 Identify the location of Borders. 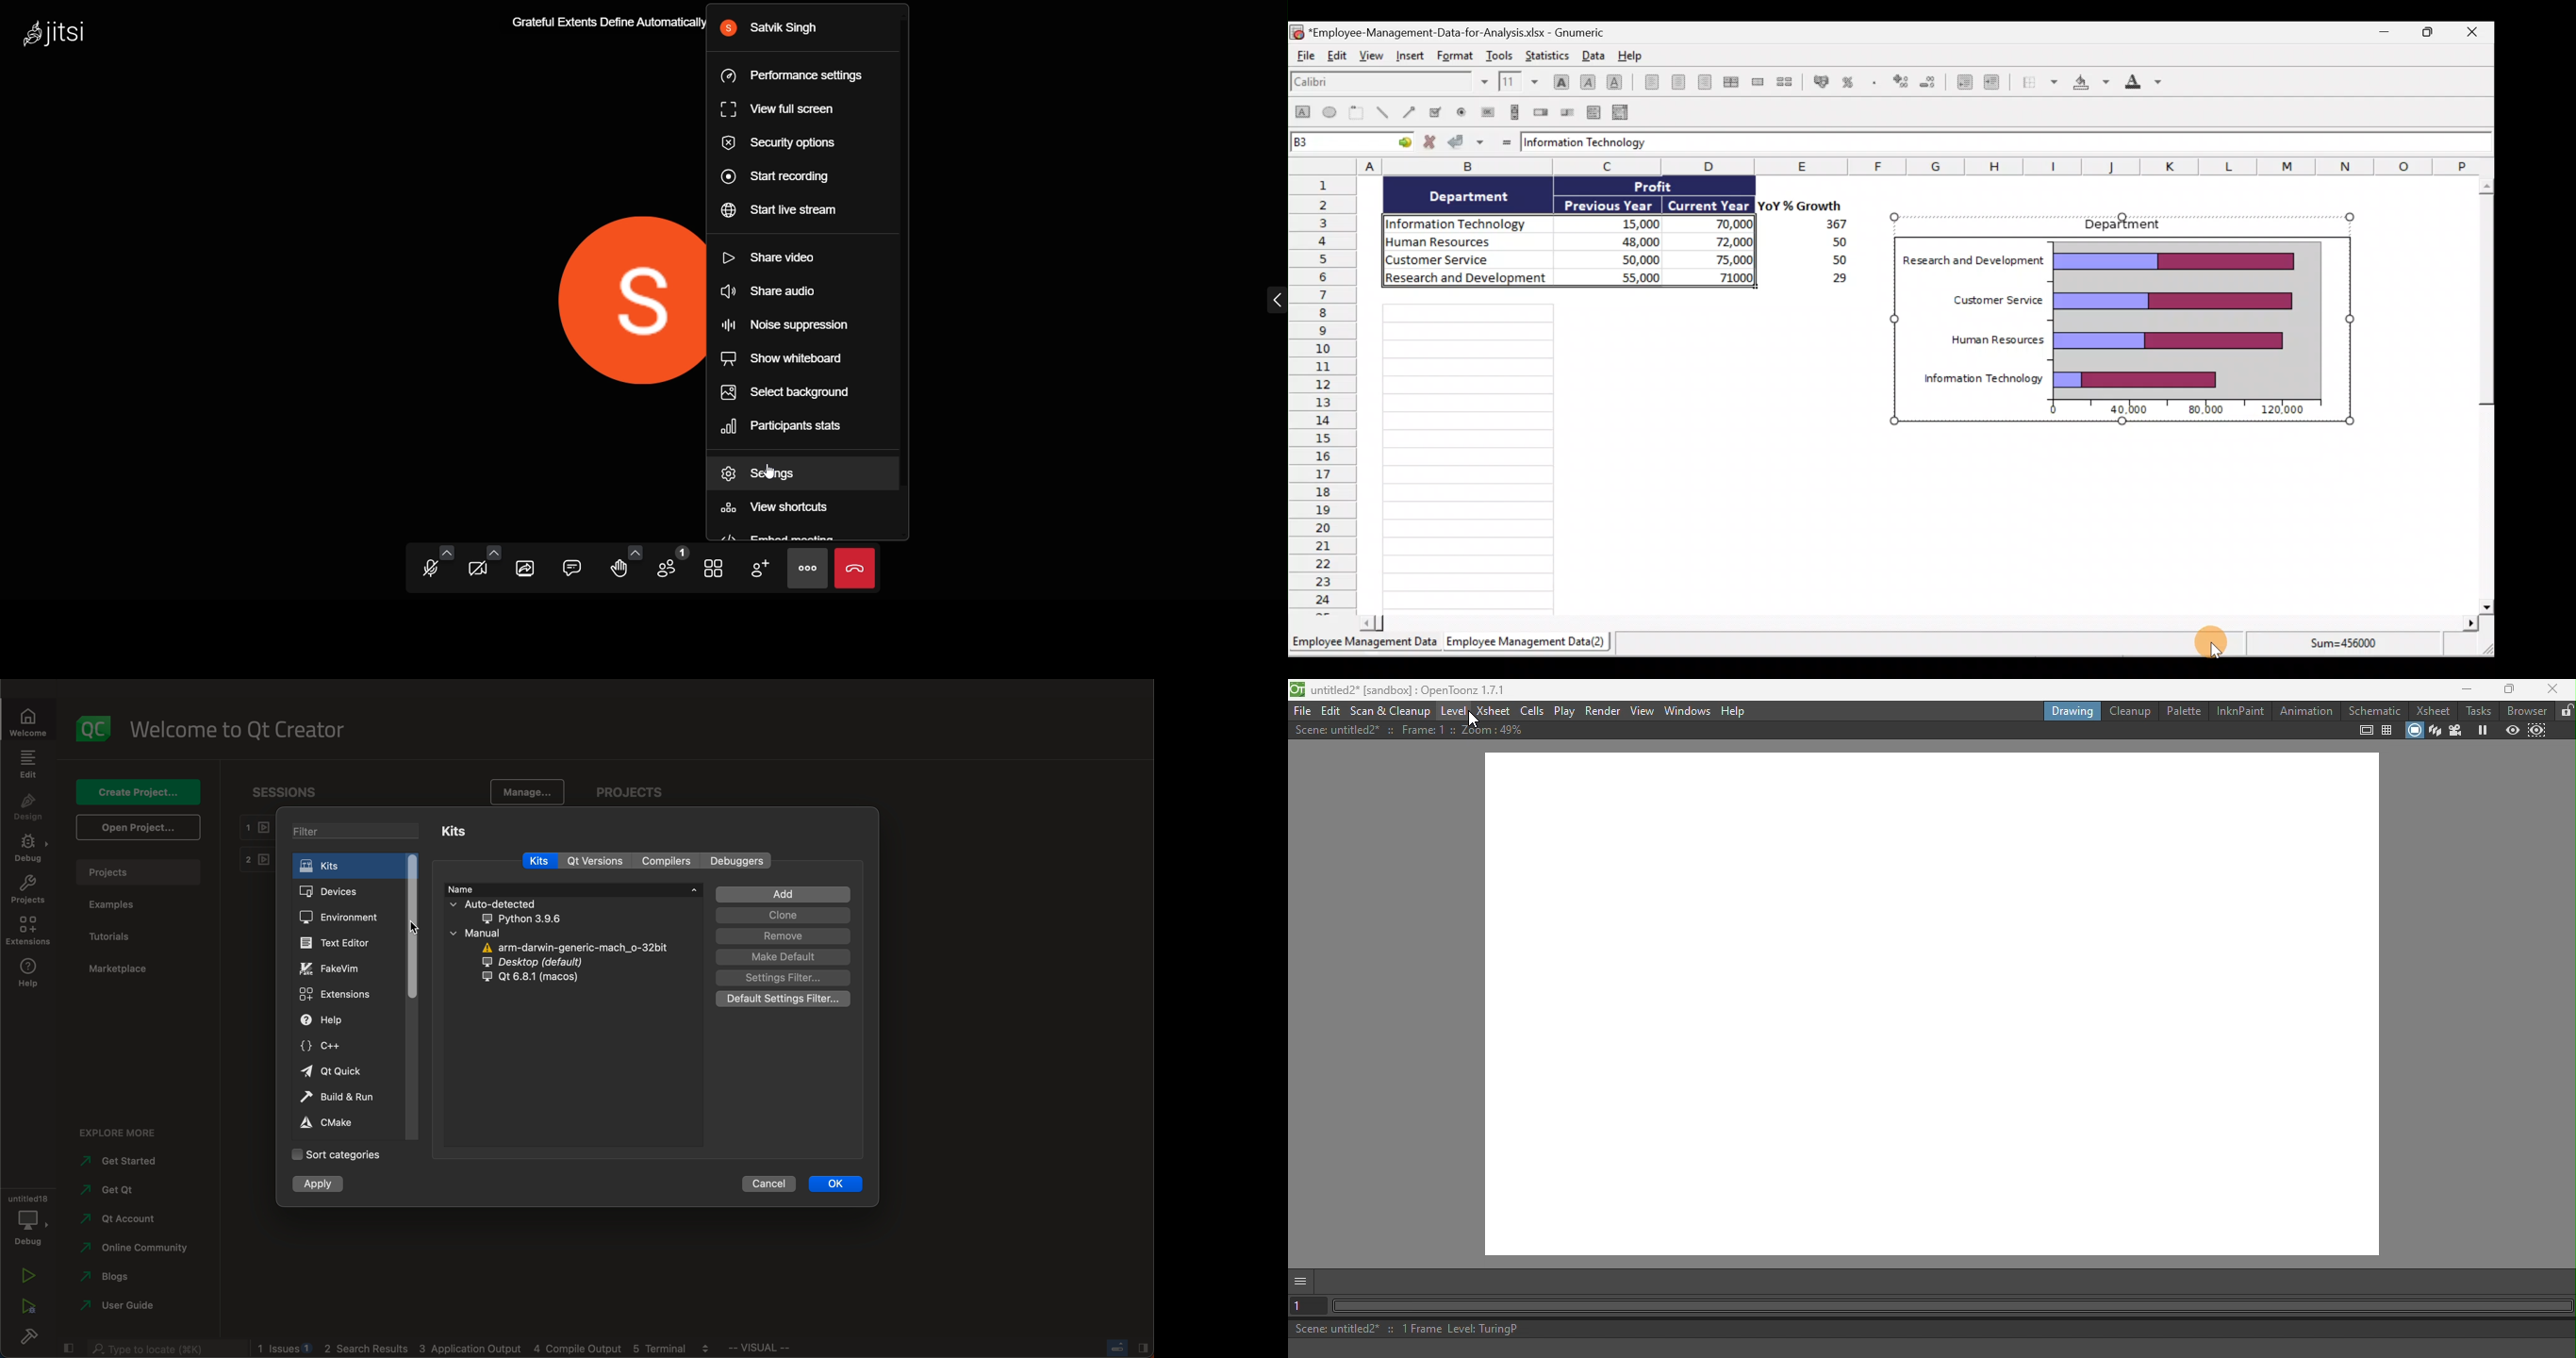
(2038, 82).